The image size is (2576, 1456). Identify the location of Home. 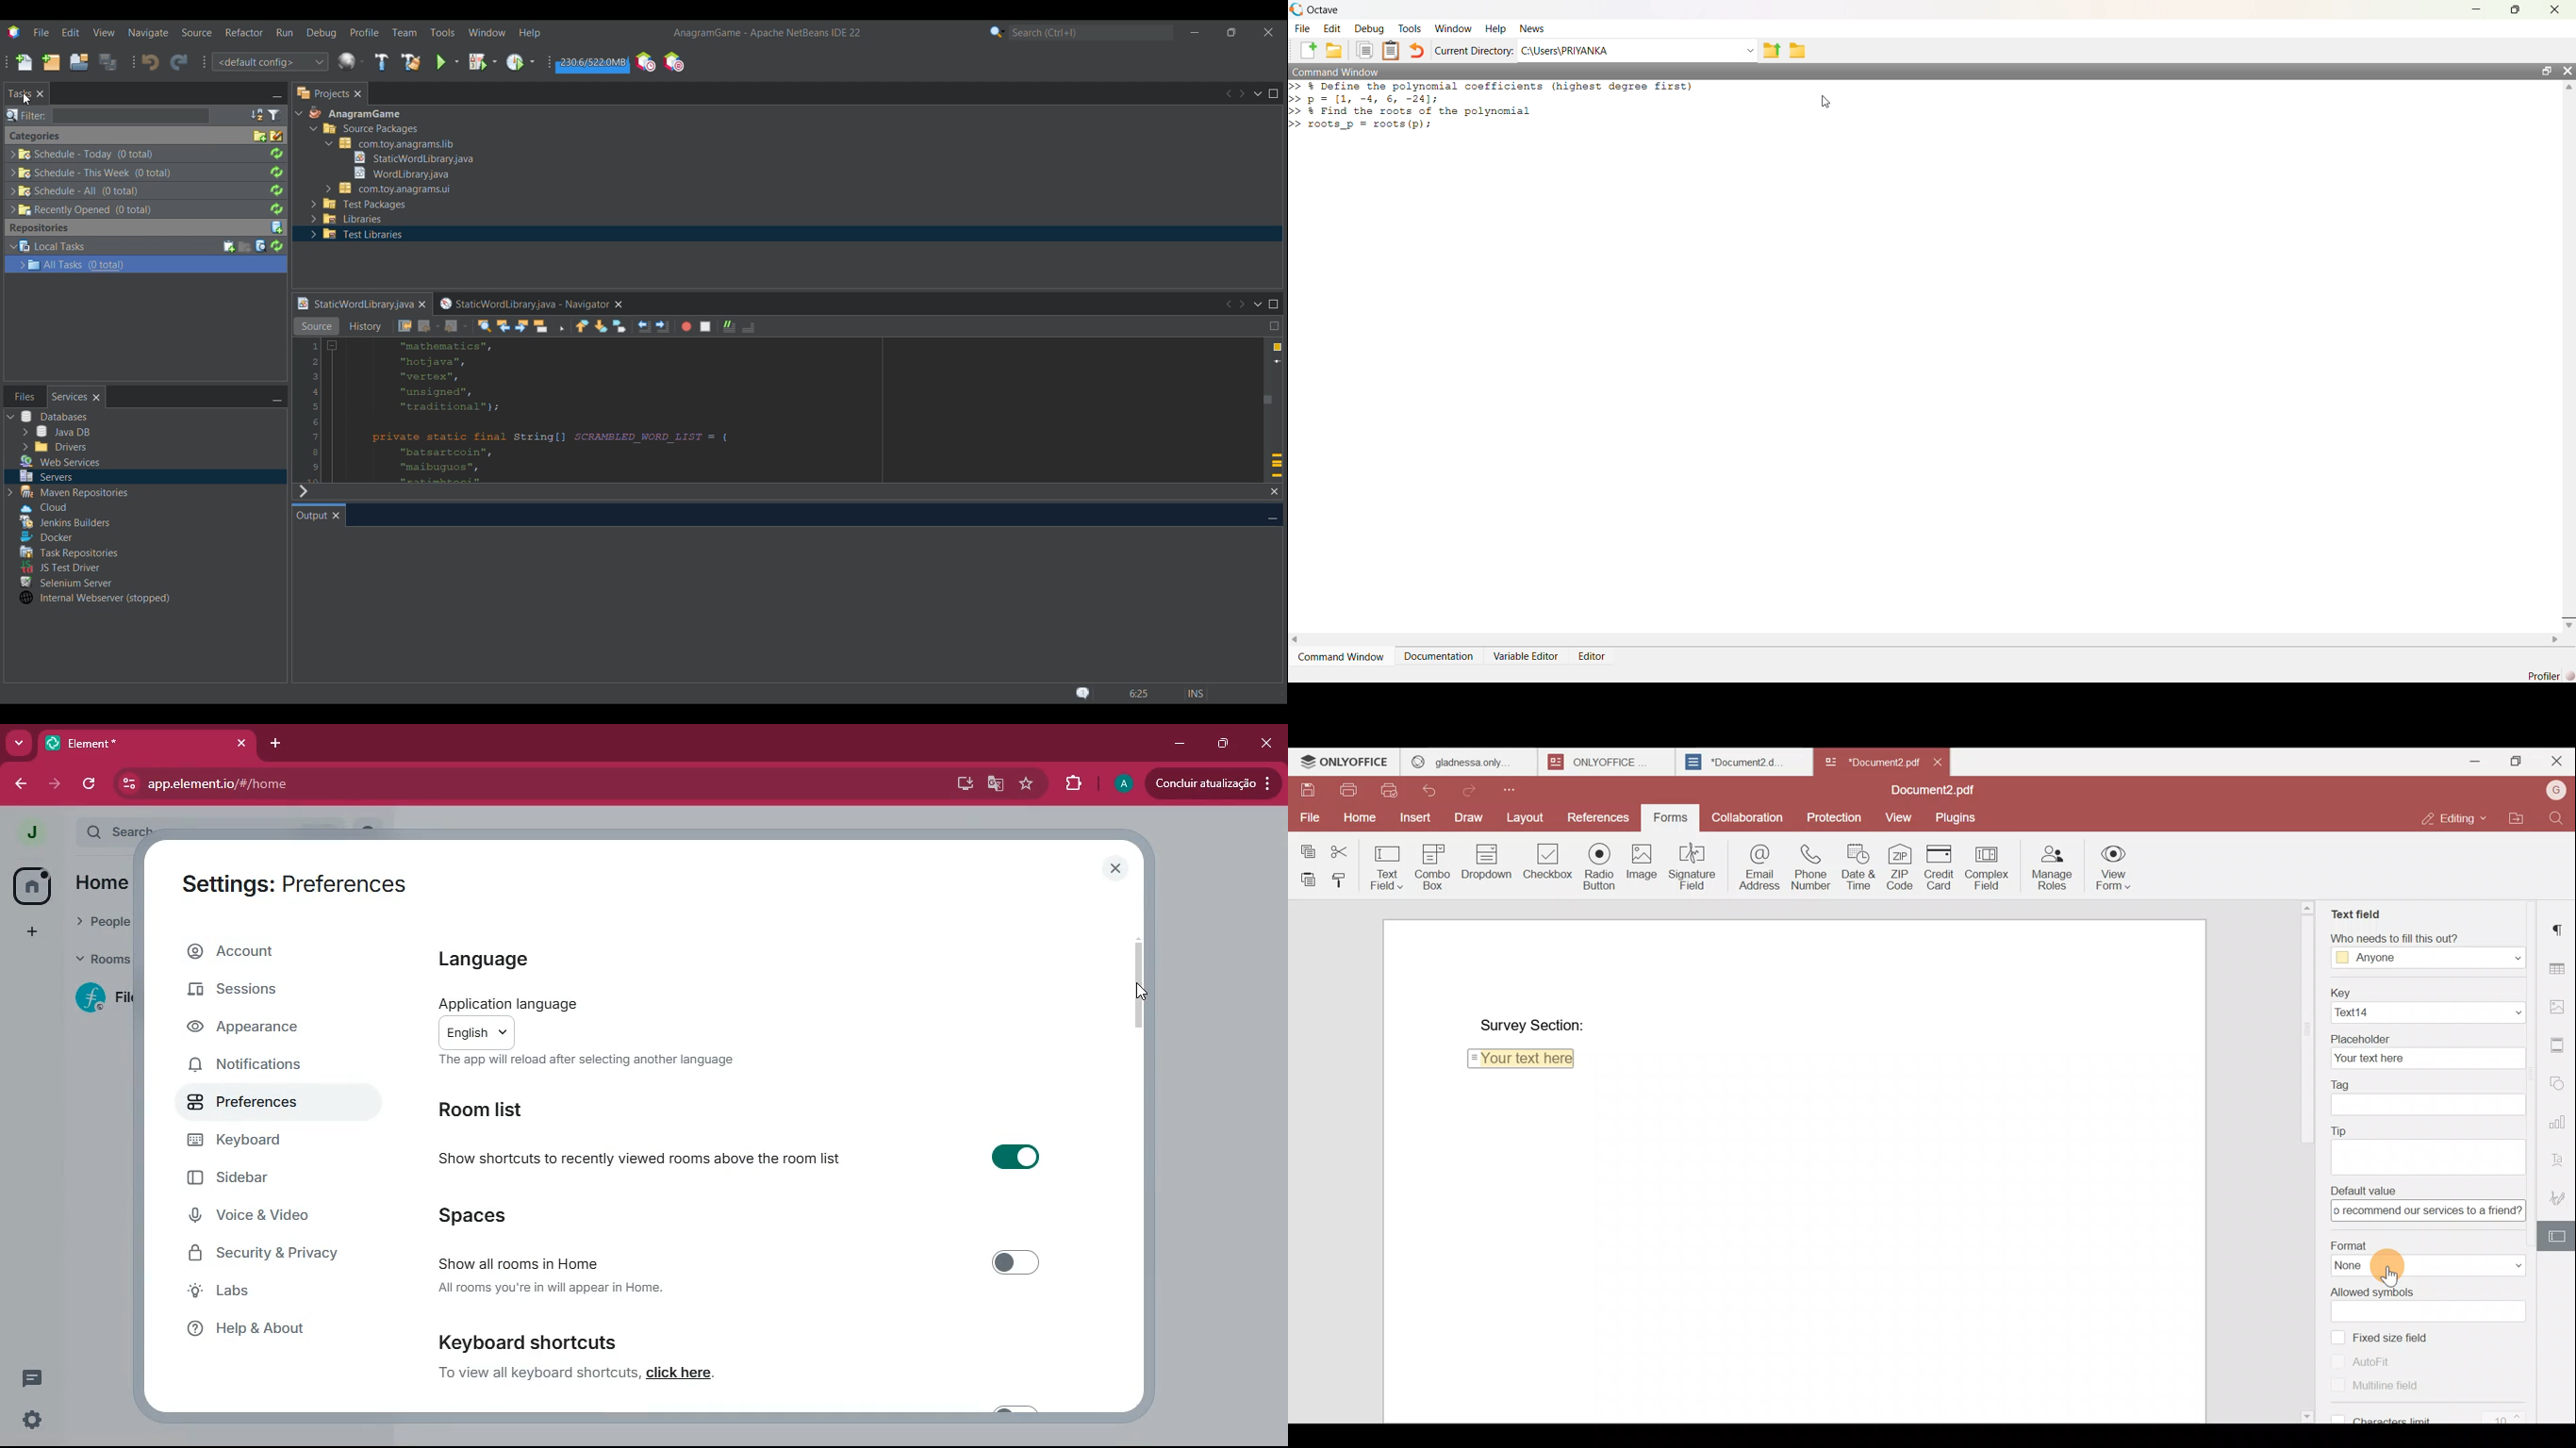
(1358, 816).